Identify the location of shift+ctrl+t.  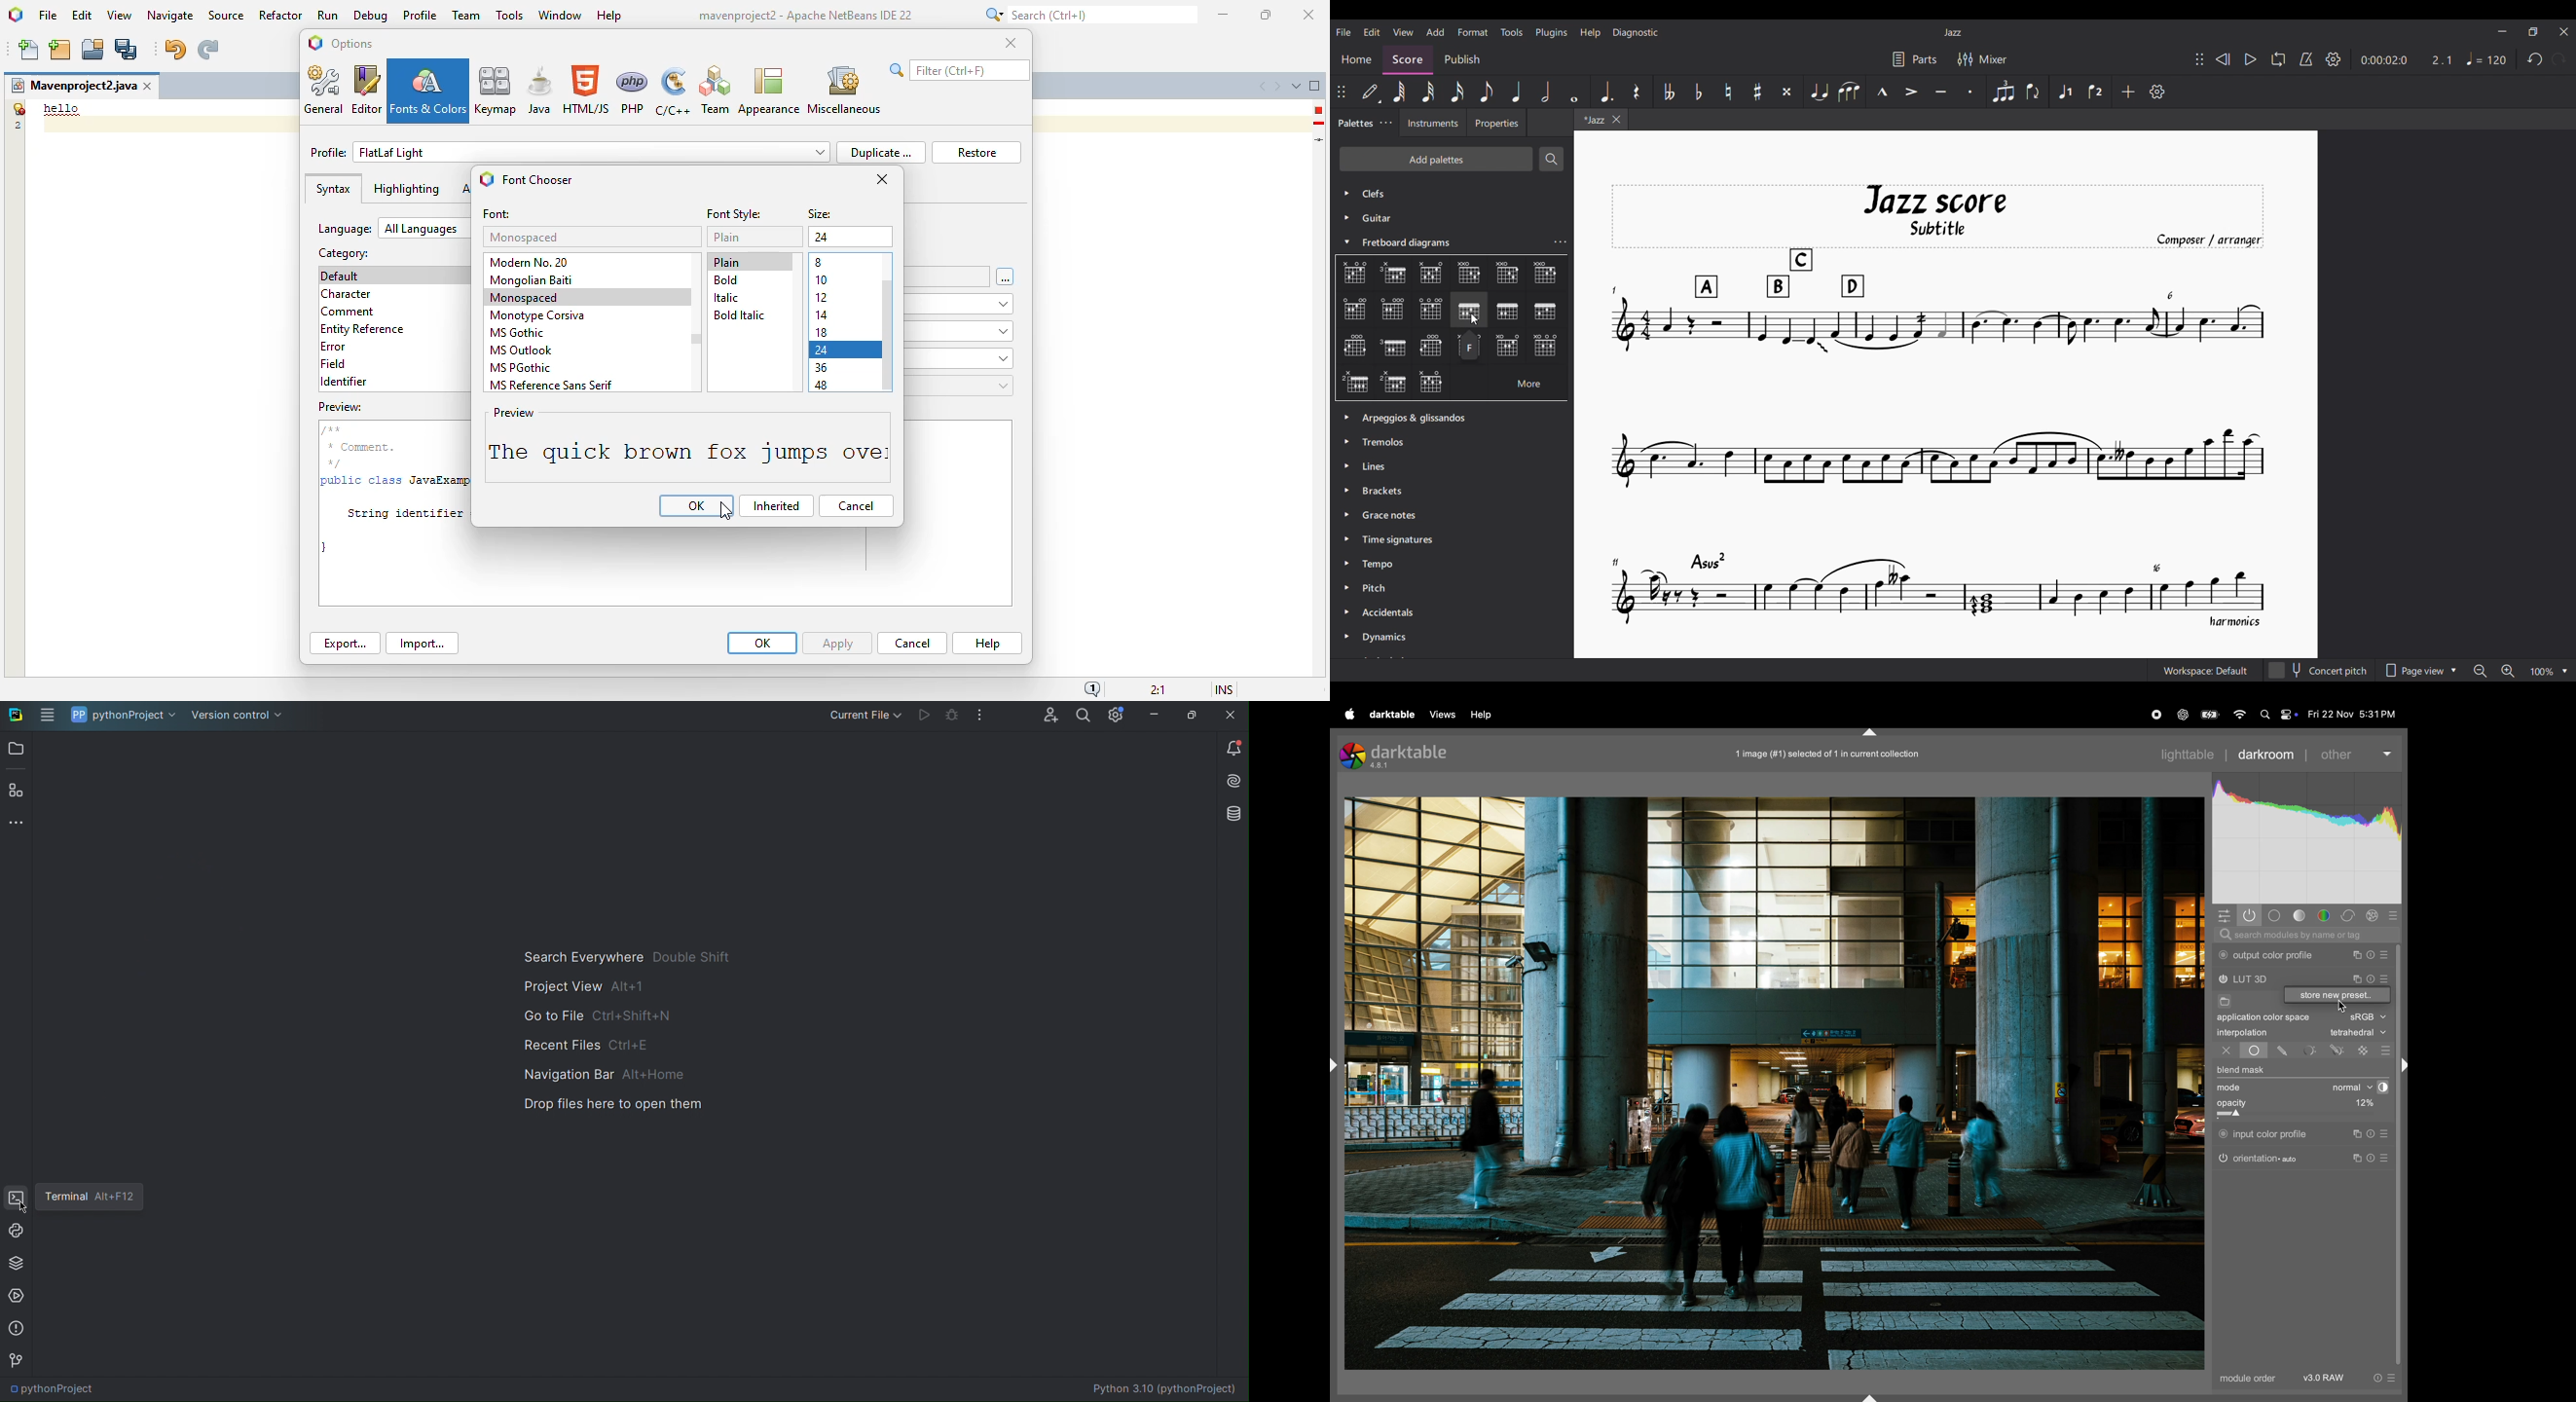
(1868, 733).